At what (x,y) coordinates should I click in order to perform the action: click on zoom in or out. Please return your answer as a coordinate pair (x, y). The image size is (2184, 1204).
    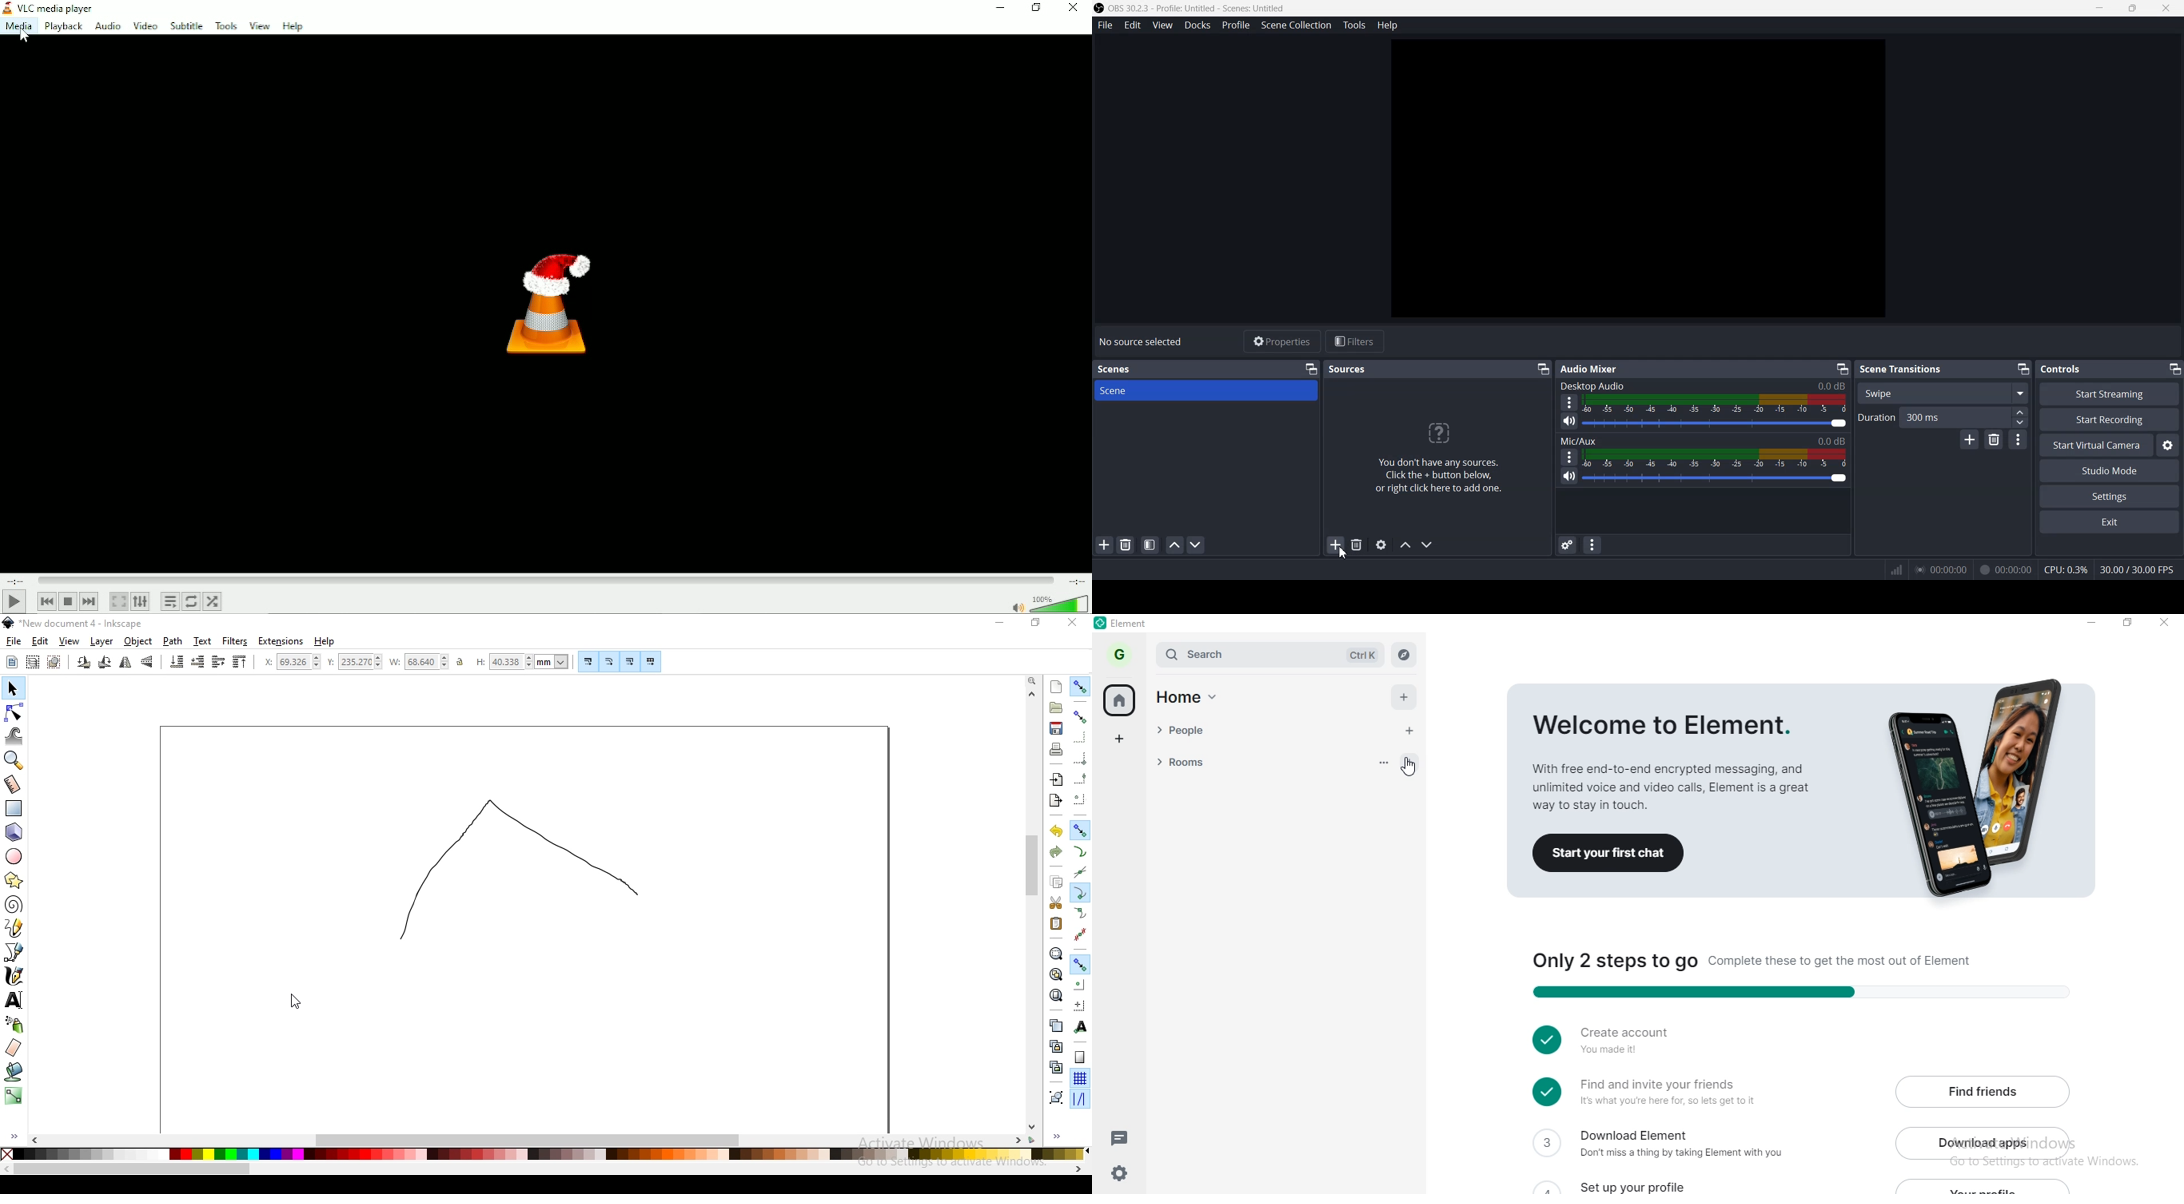
    Looking at the image, I should click on (12, 760).